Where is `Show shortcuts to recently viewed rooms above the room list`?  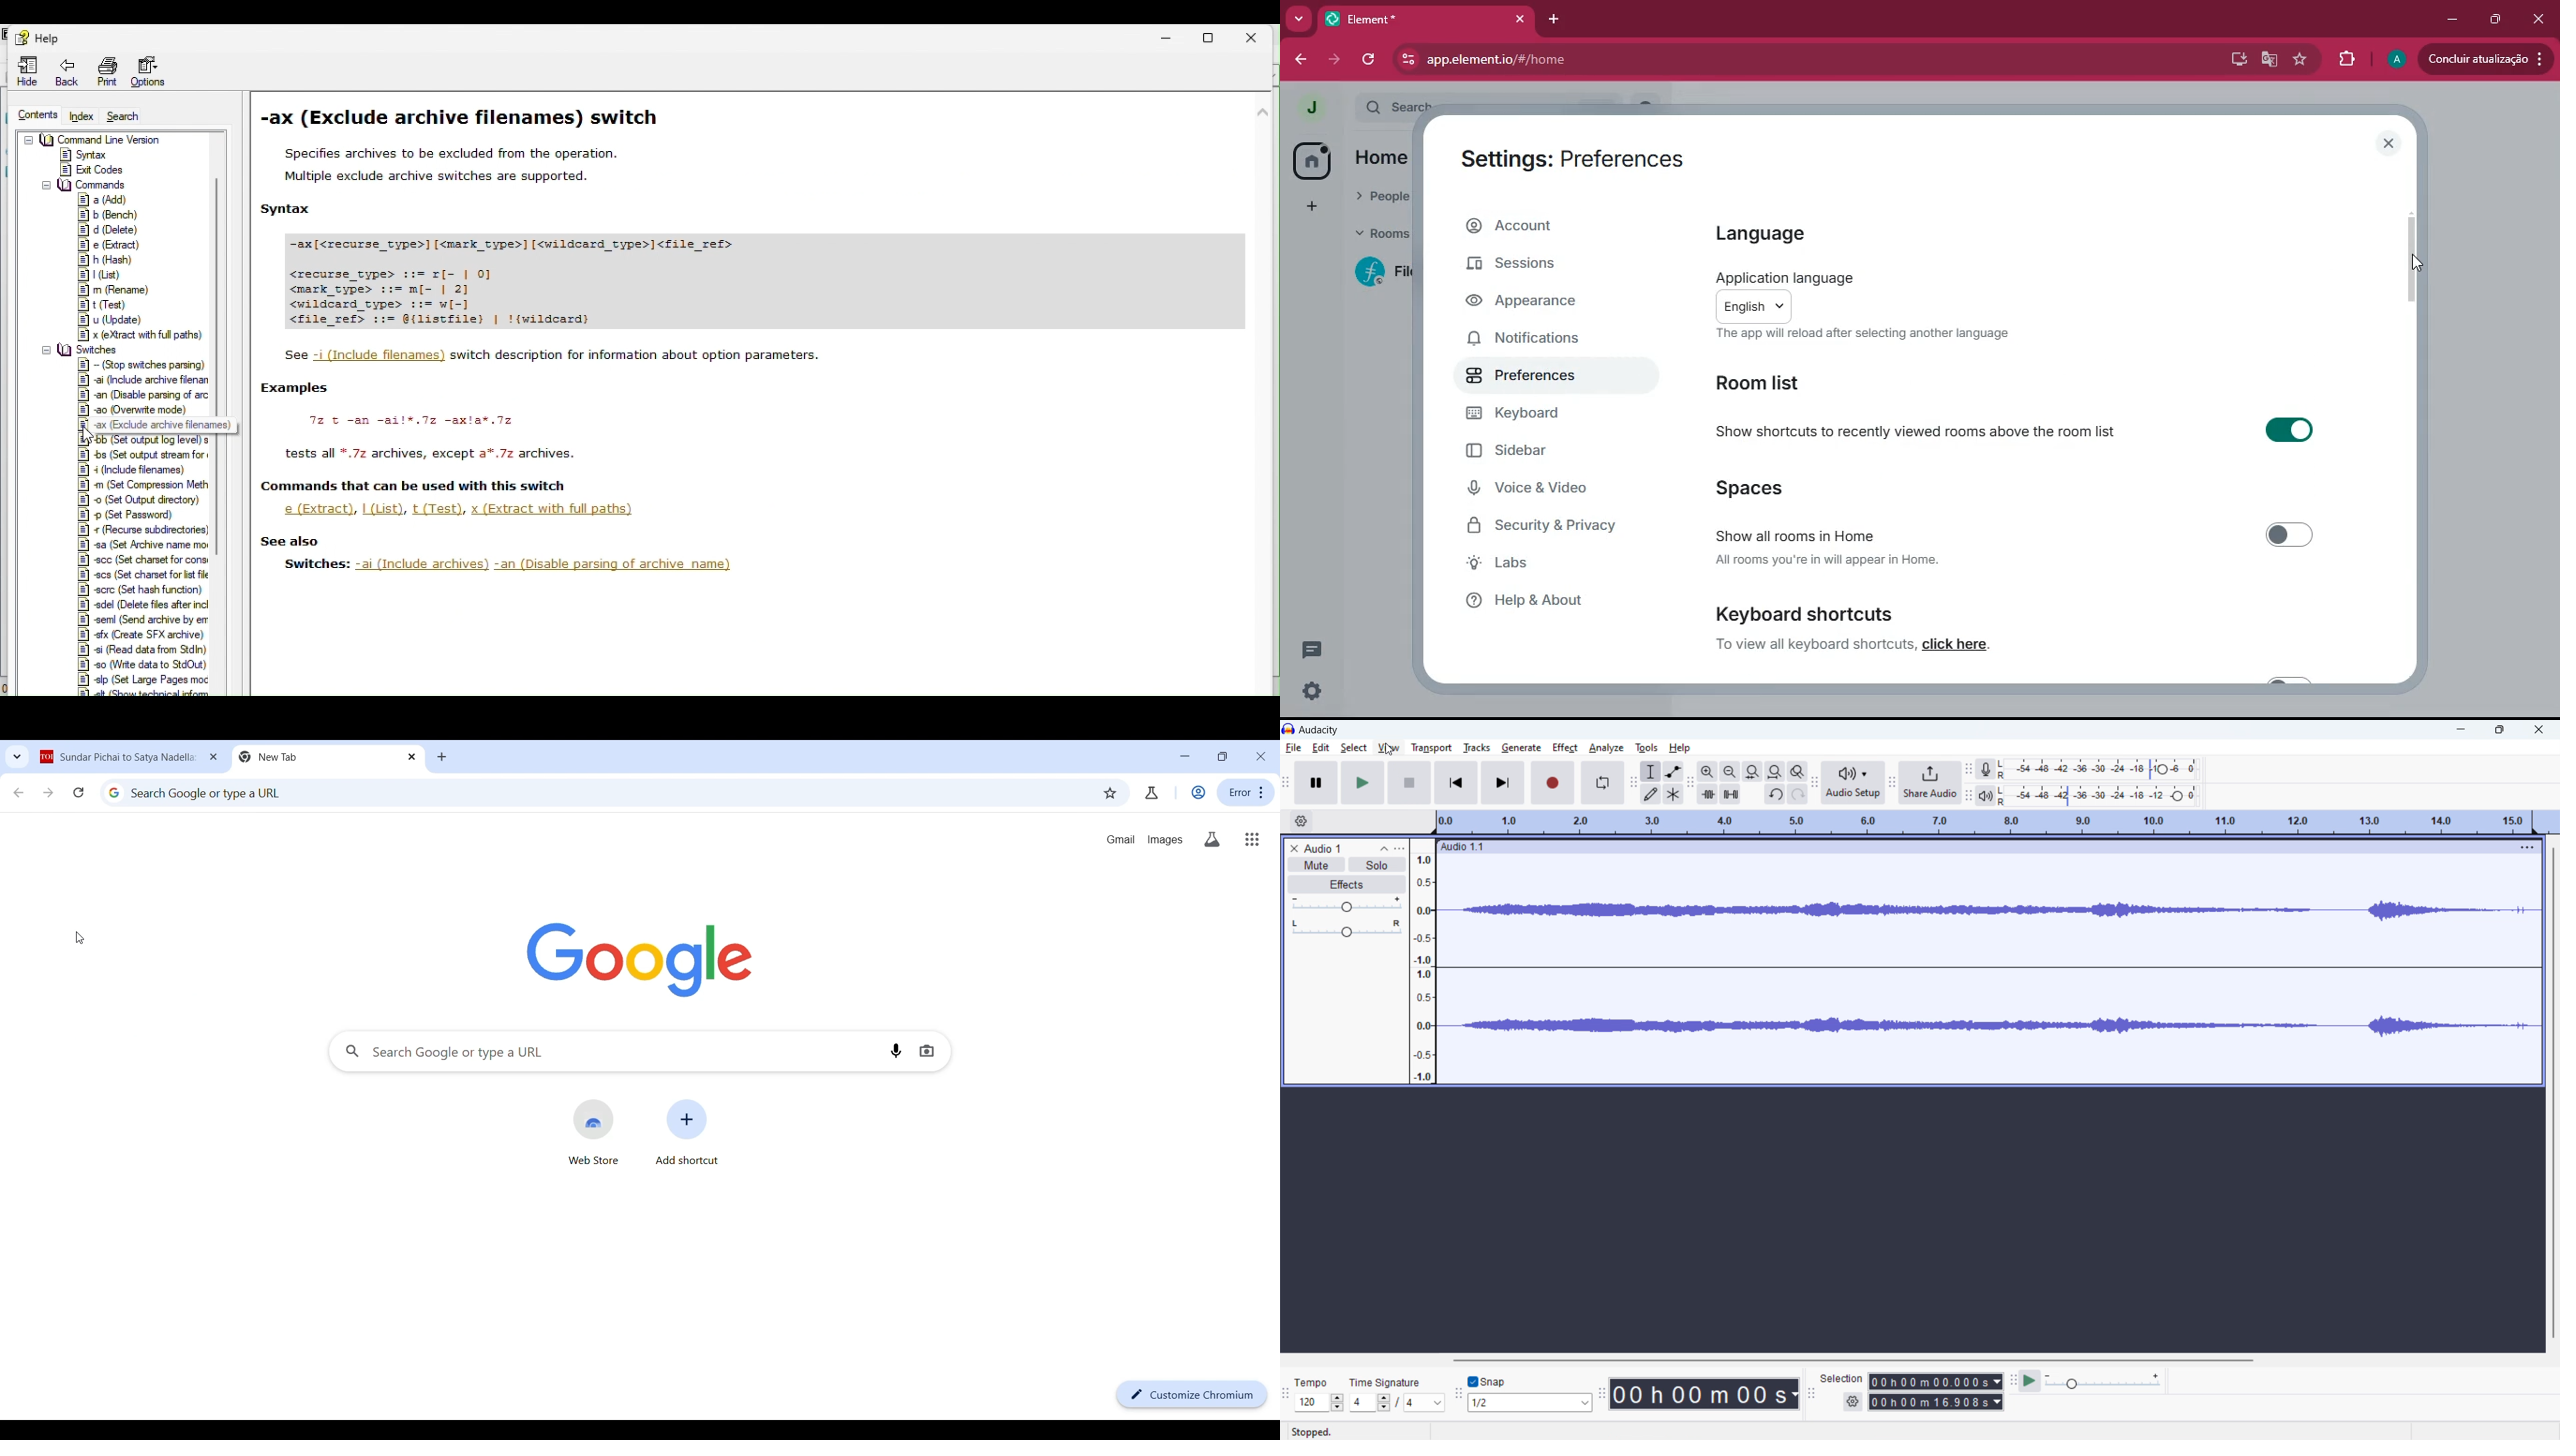 Show shortcuts to recently viewed rooms above the room list is located at coordinates (2039, 439).